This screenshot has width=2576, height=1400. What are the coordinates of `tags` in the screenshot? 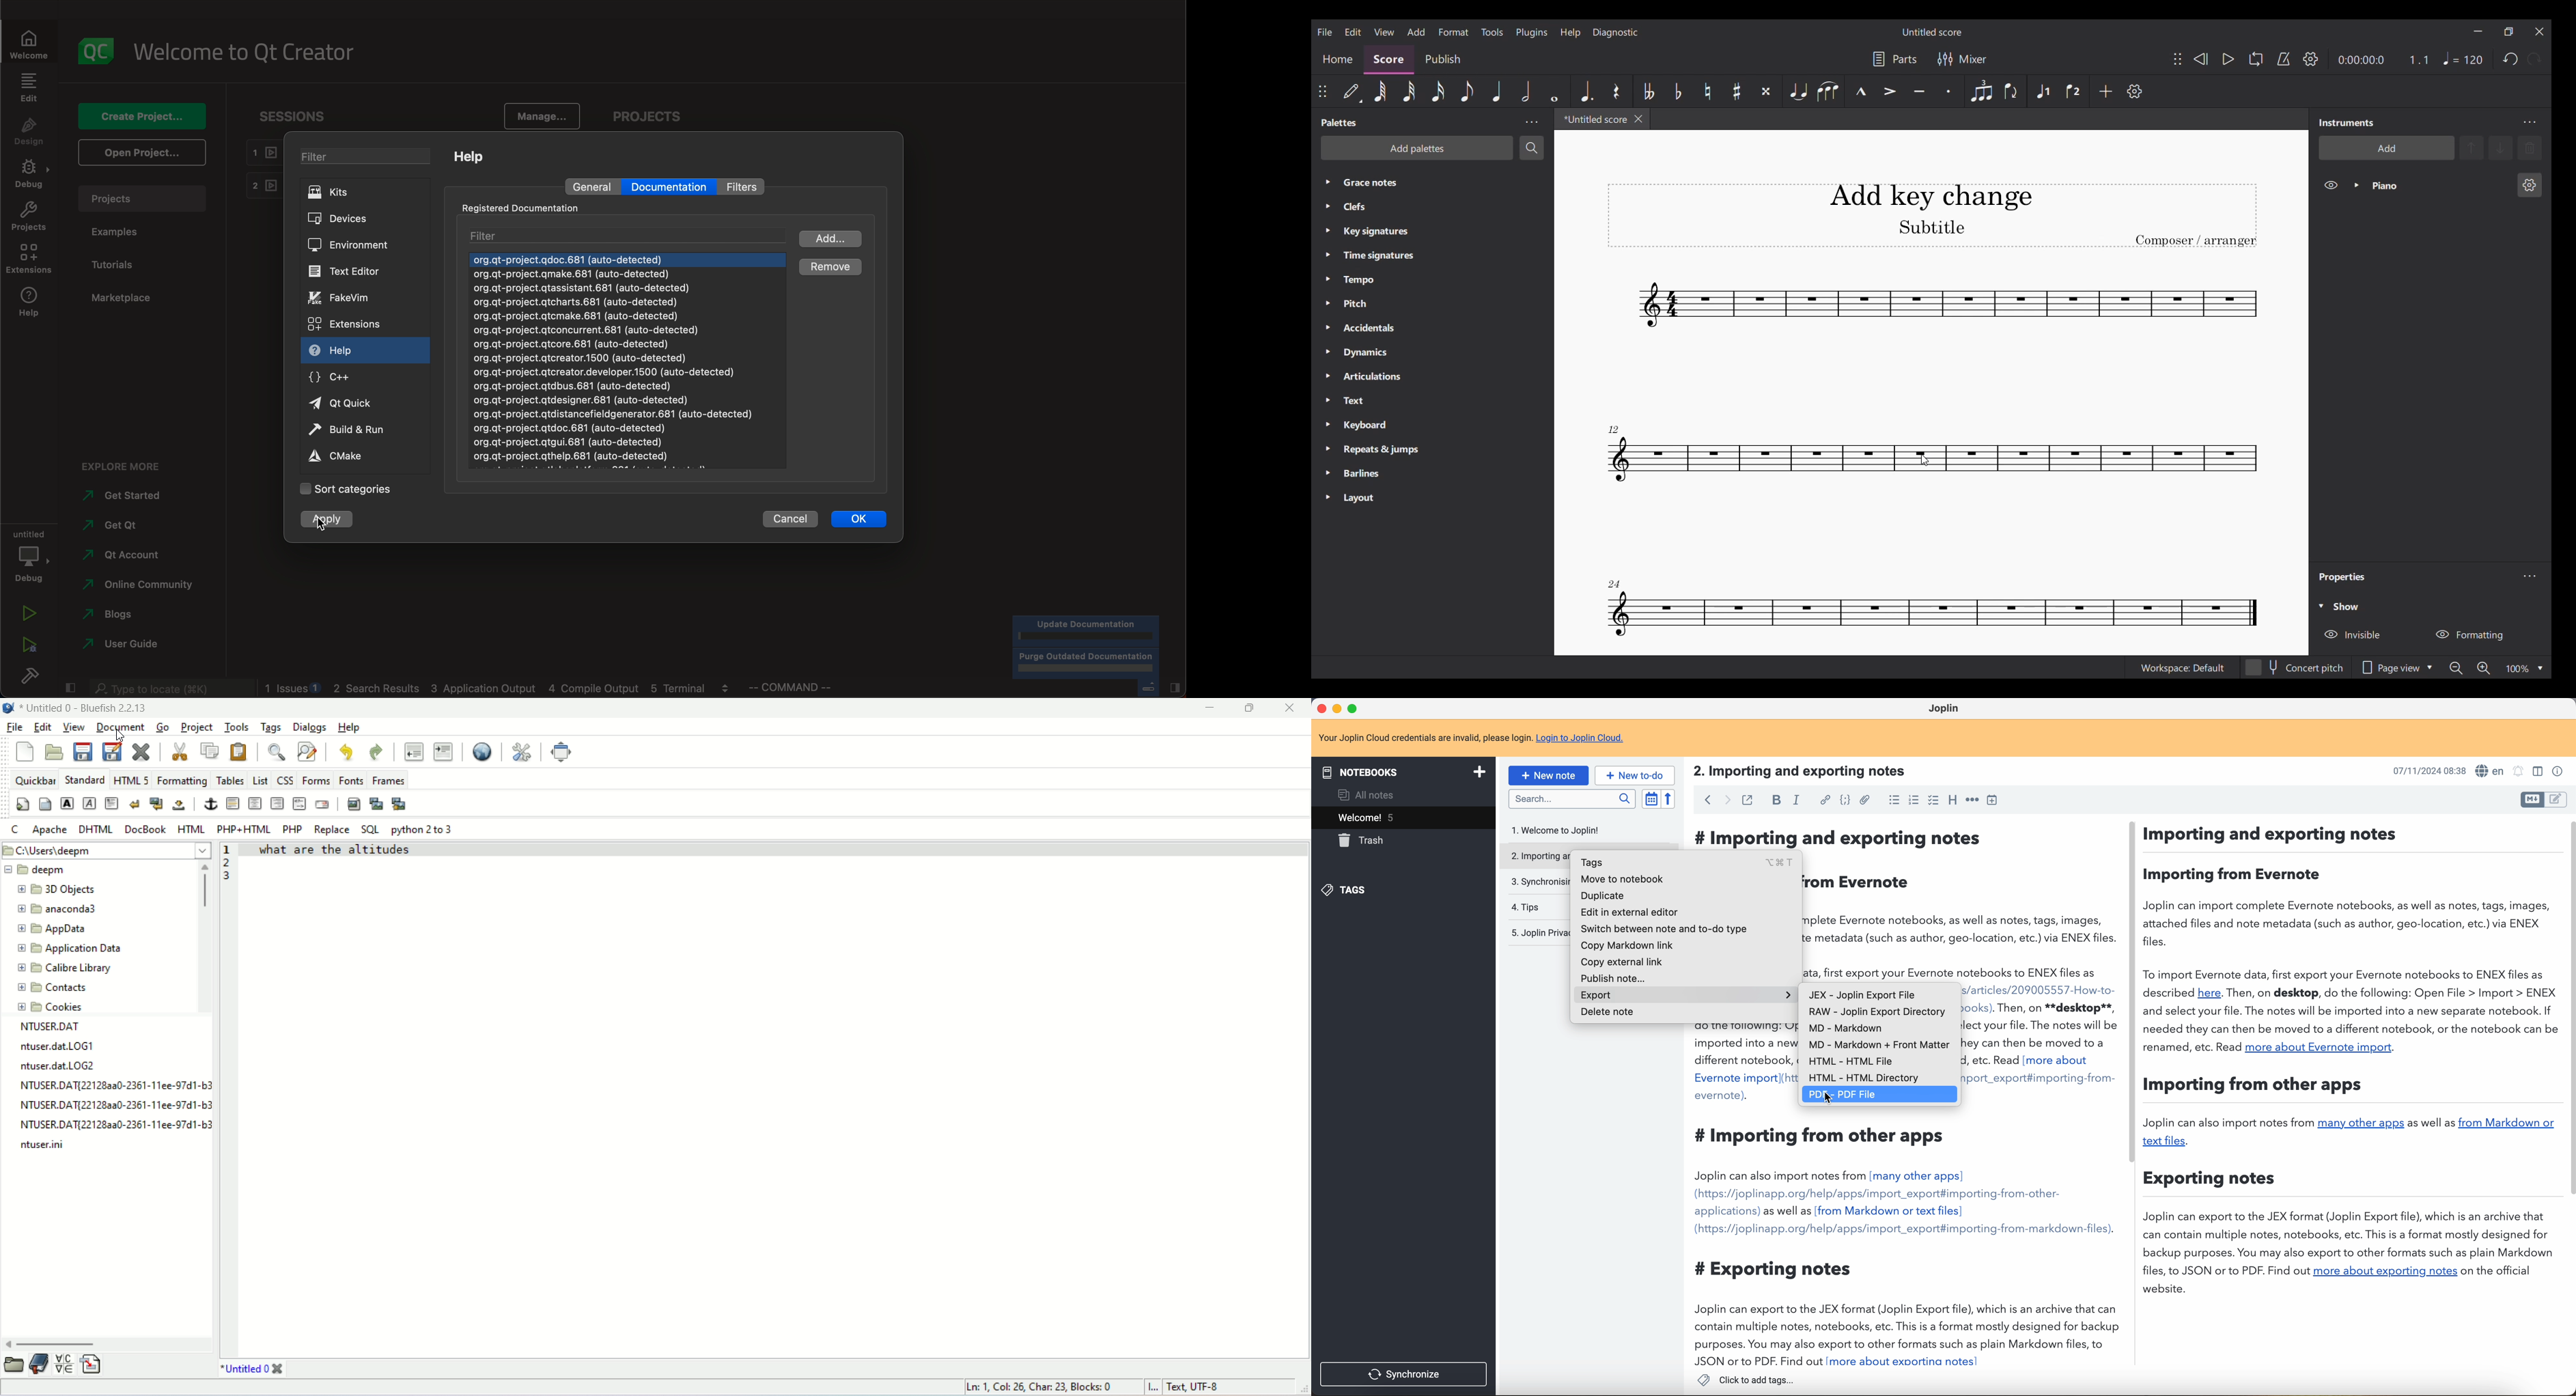 It's located at (270, 728).